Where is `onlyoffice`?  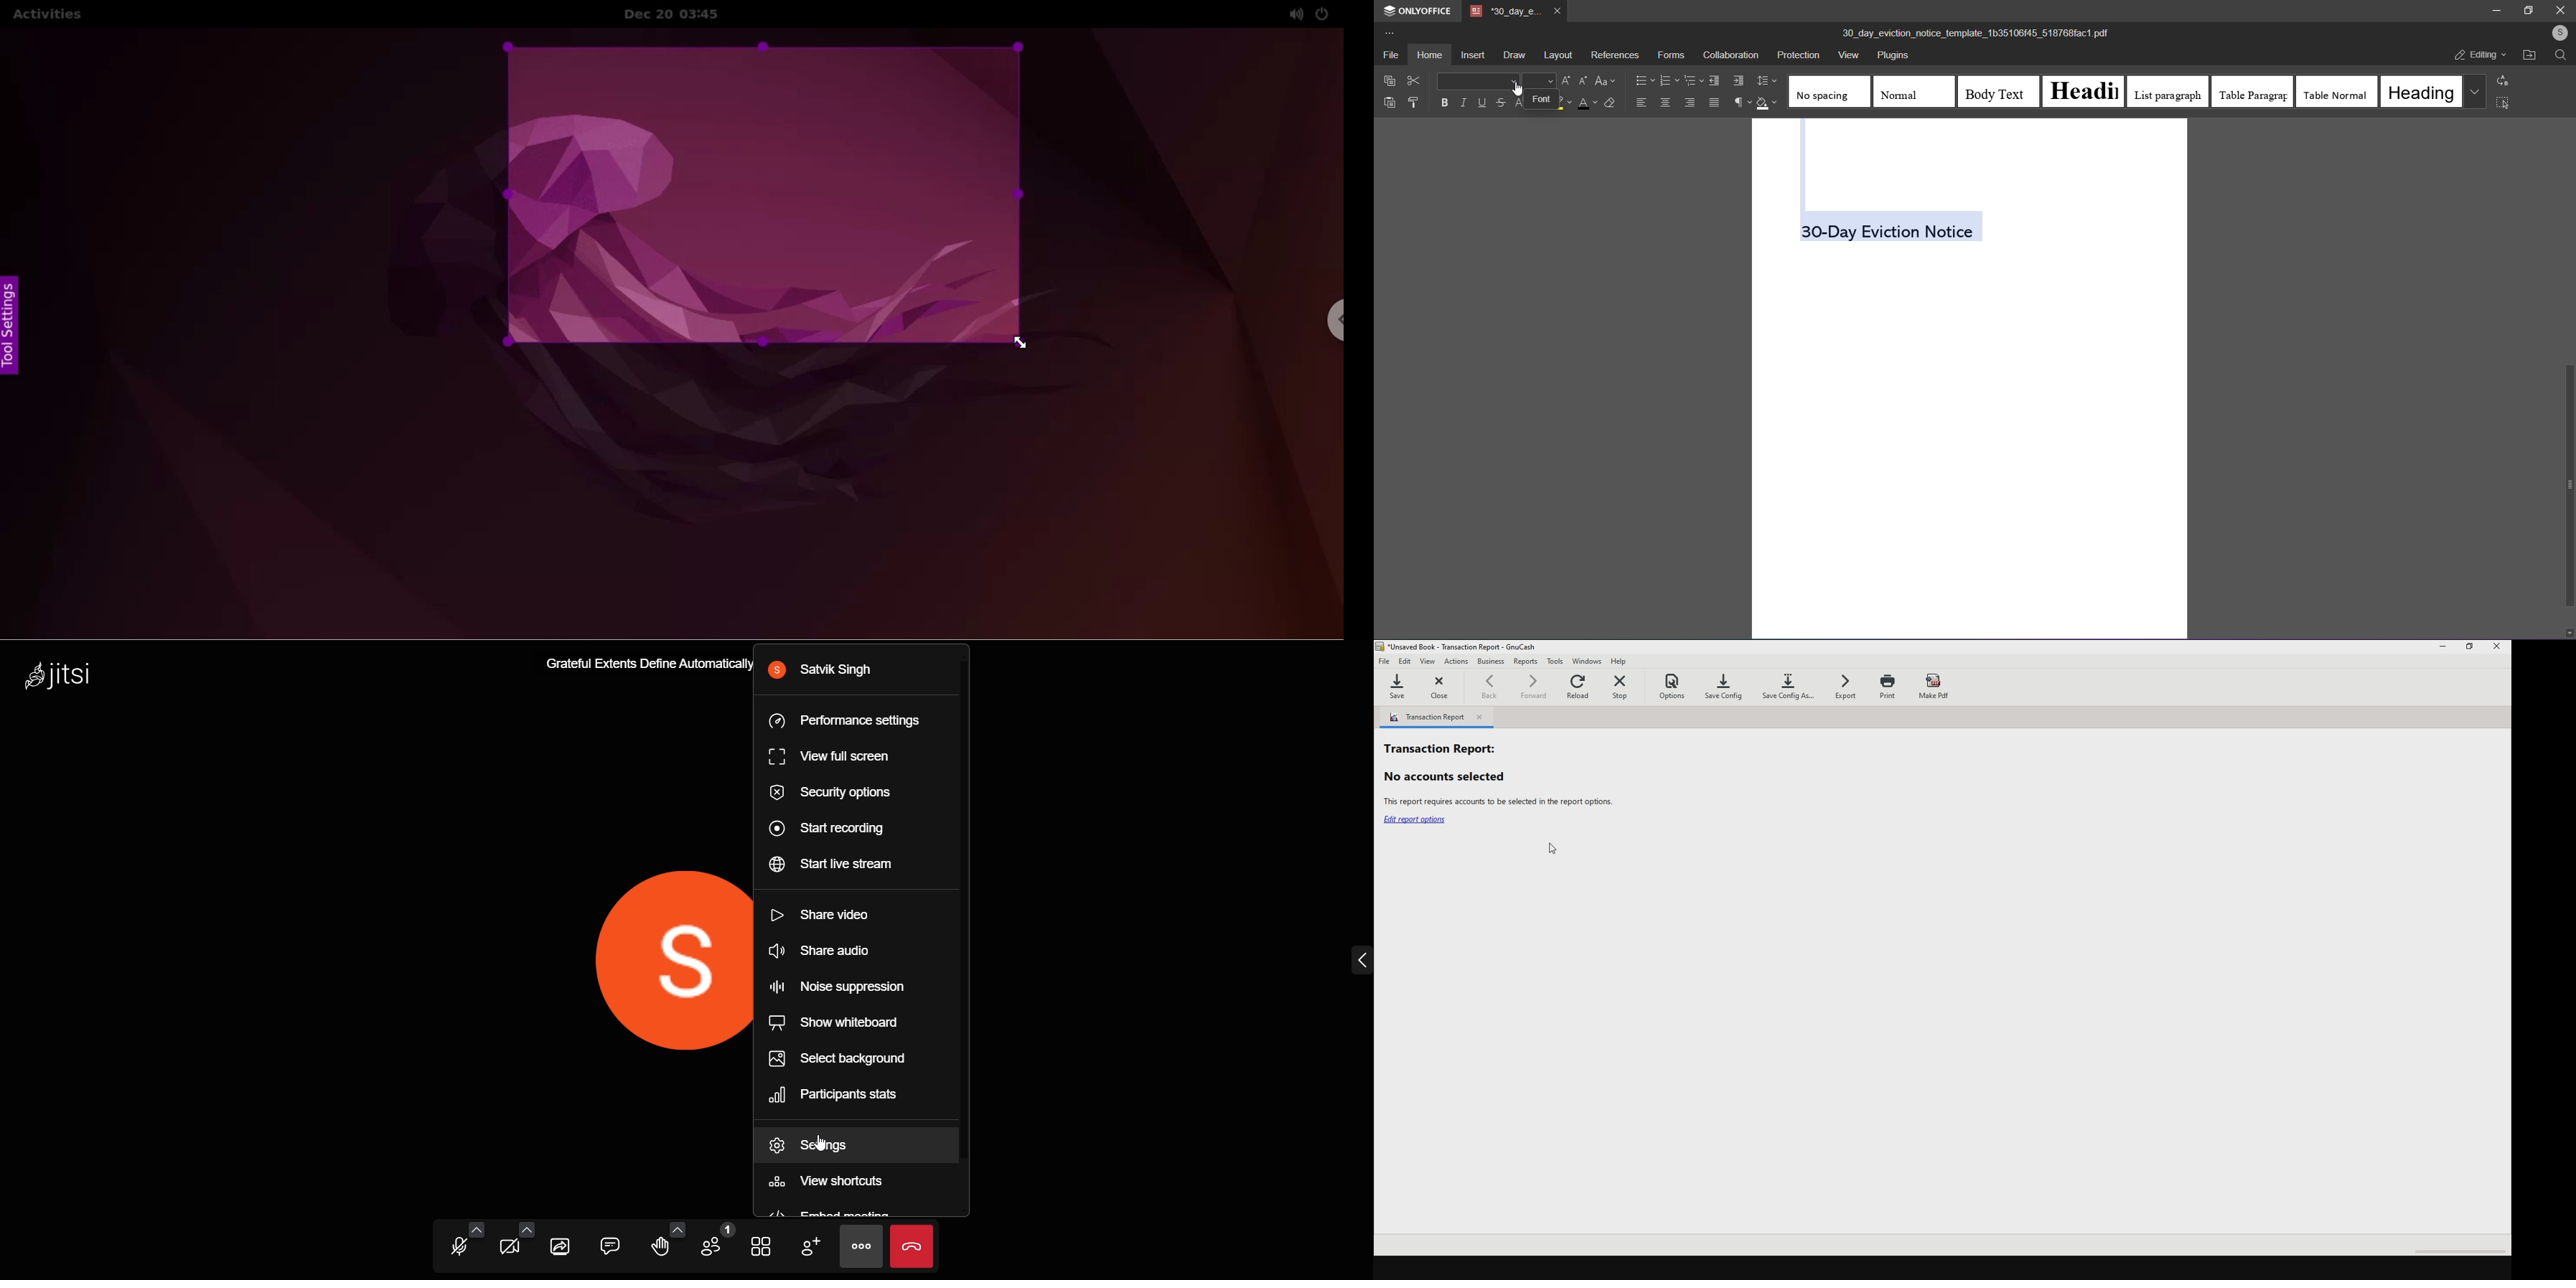 onlyoffice is located at coordinates (1415, 9).